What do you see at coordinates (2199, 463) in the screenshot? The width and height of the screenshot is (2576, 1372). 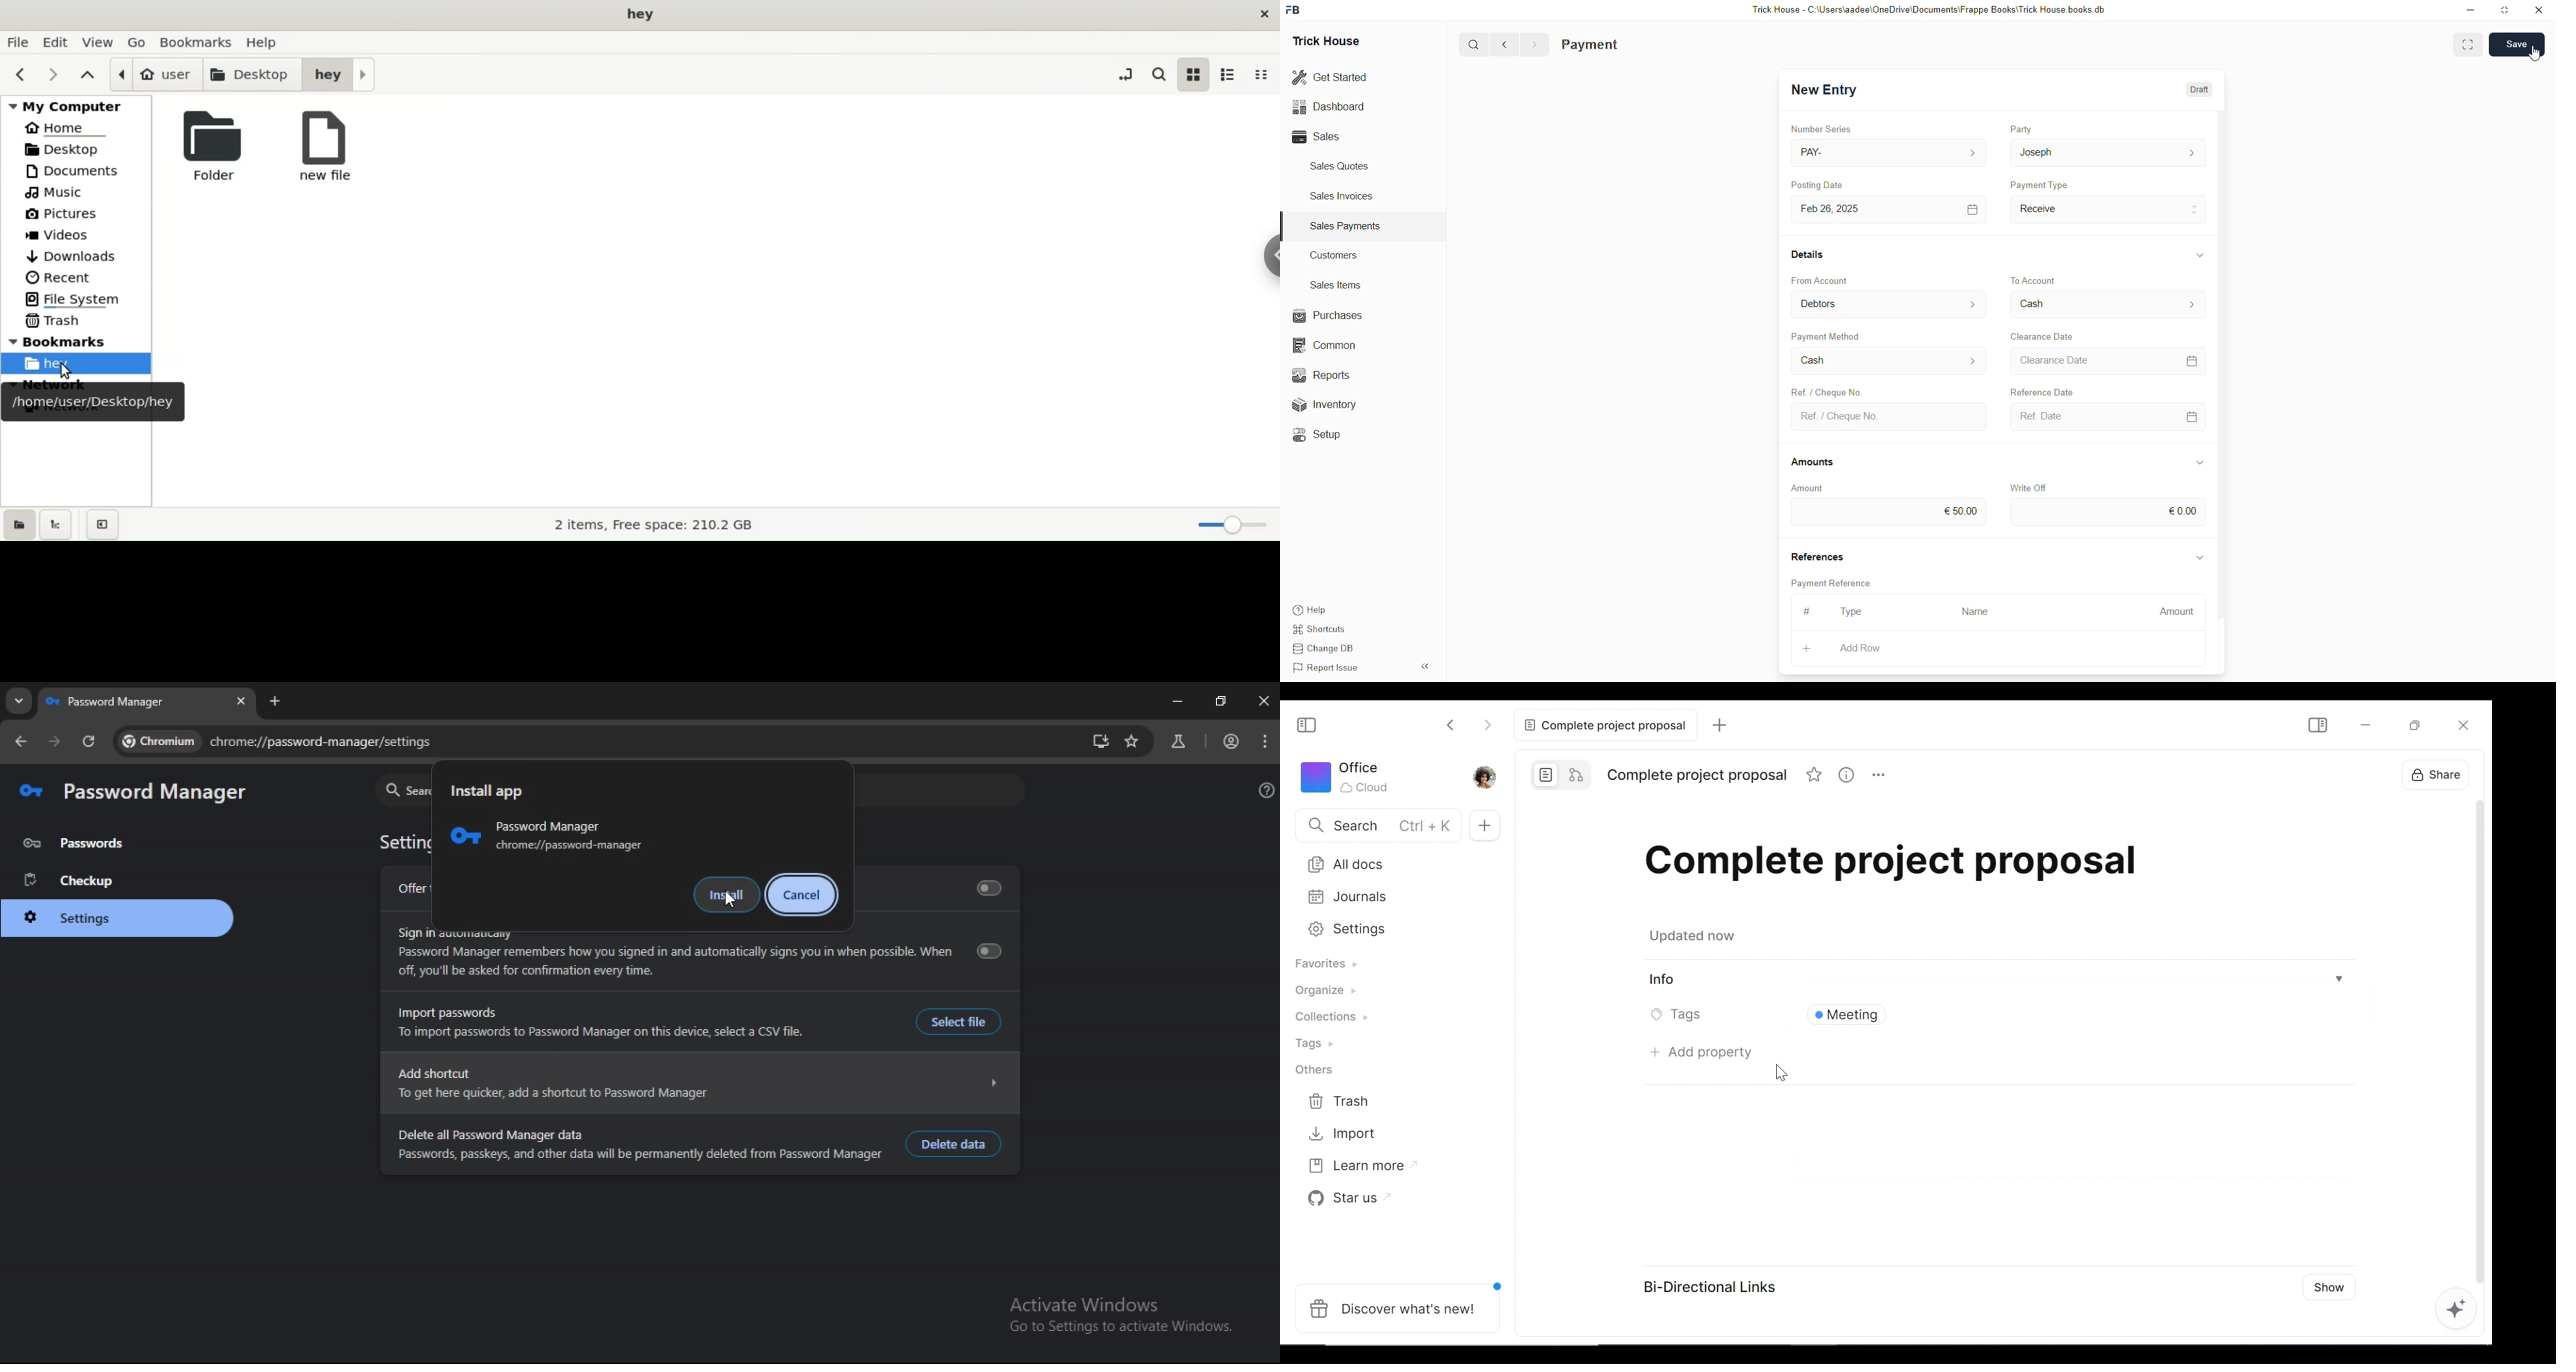 I see `Show/Hide` at bounding box center [2199, 463].